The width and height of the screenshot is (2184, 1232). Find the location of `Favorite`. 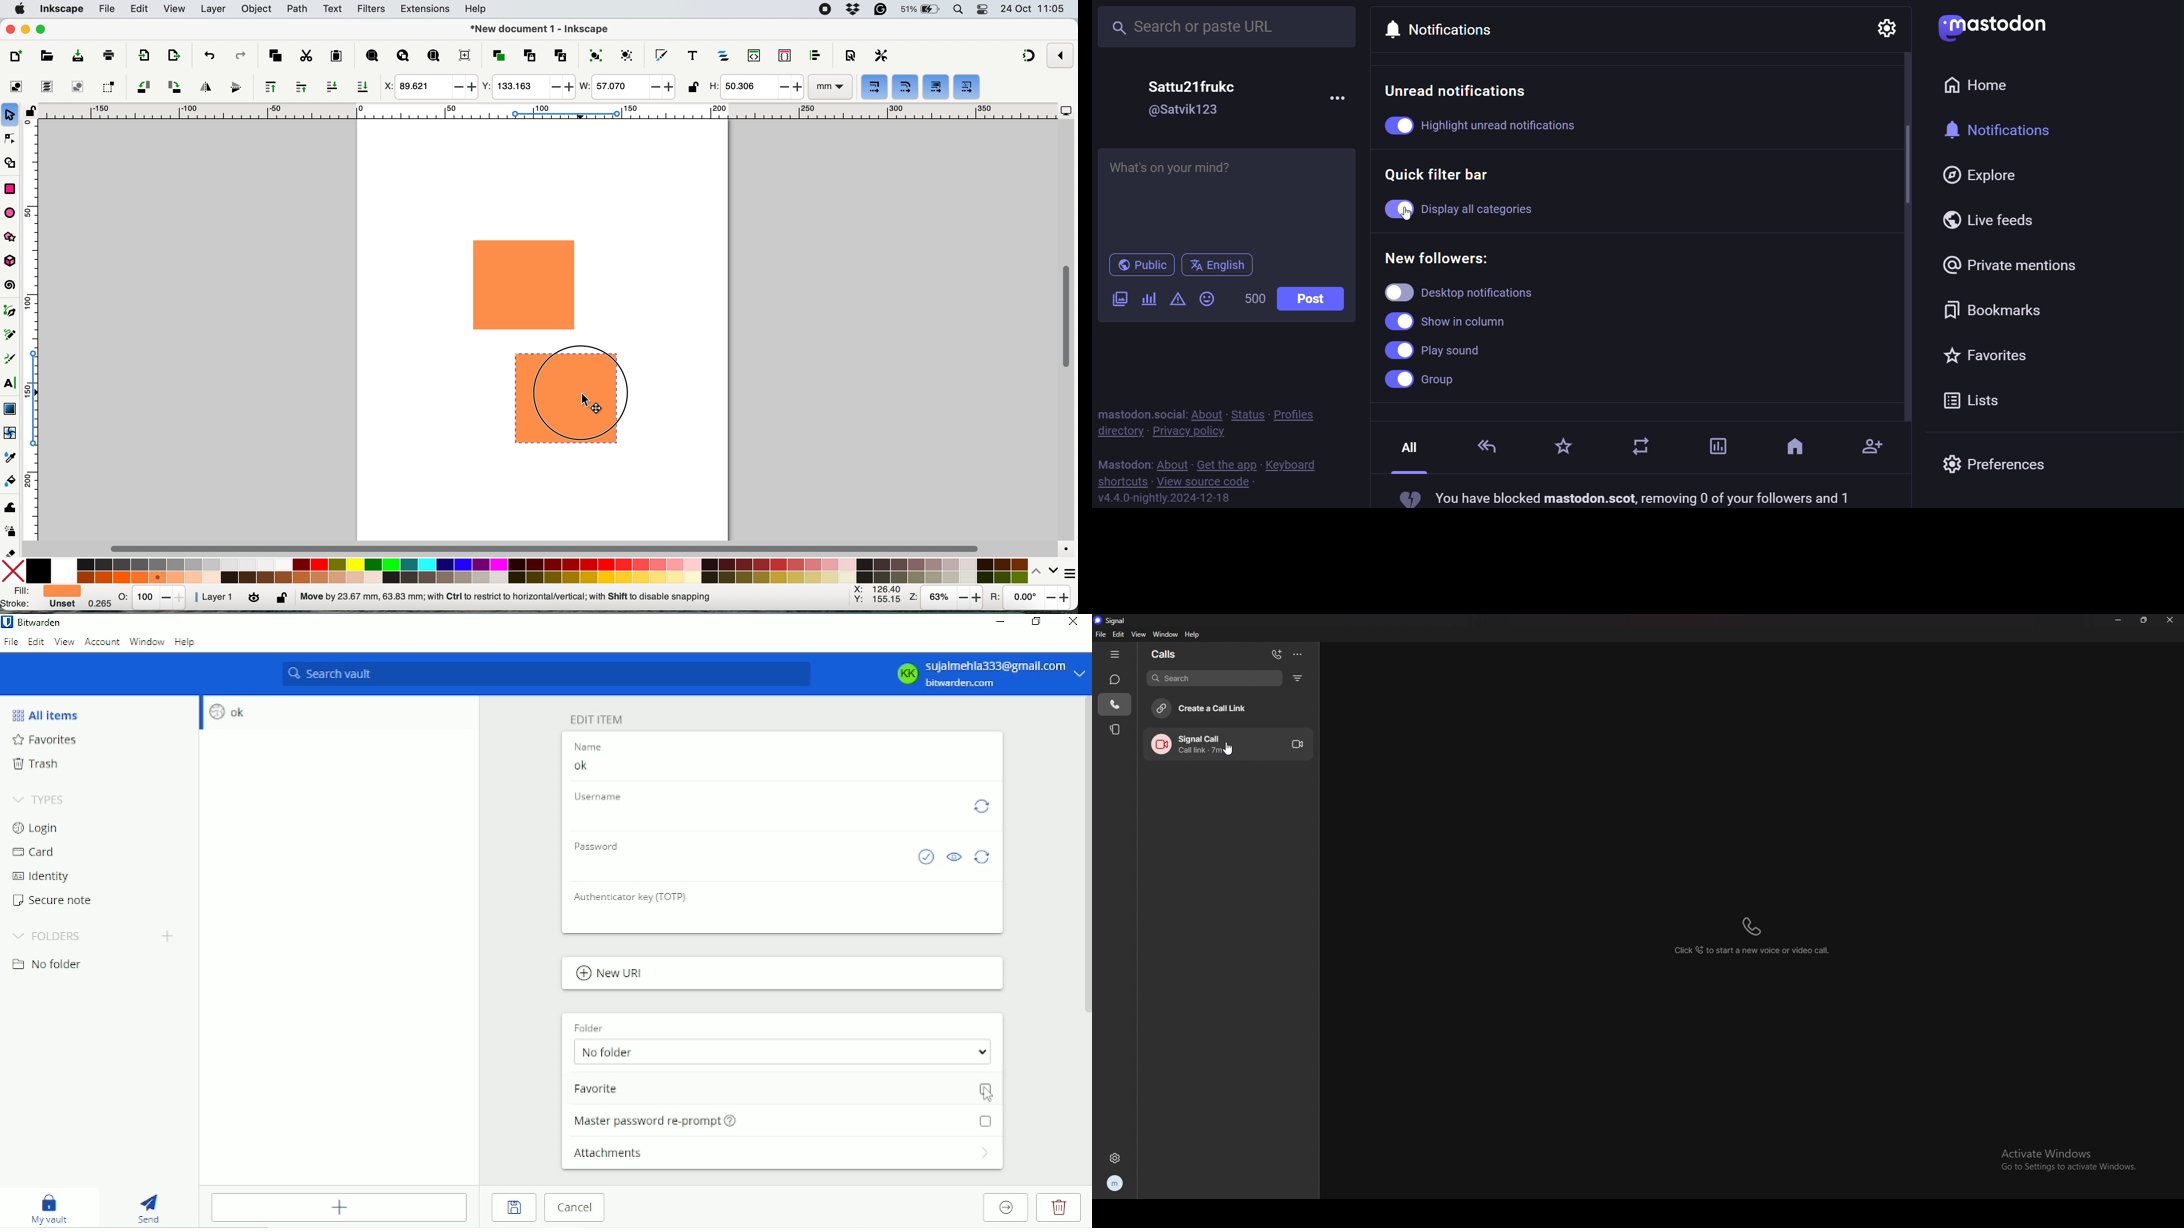

Favorite is located at coordinates (784, 1091).